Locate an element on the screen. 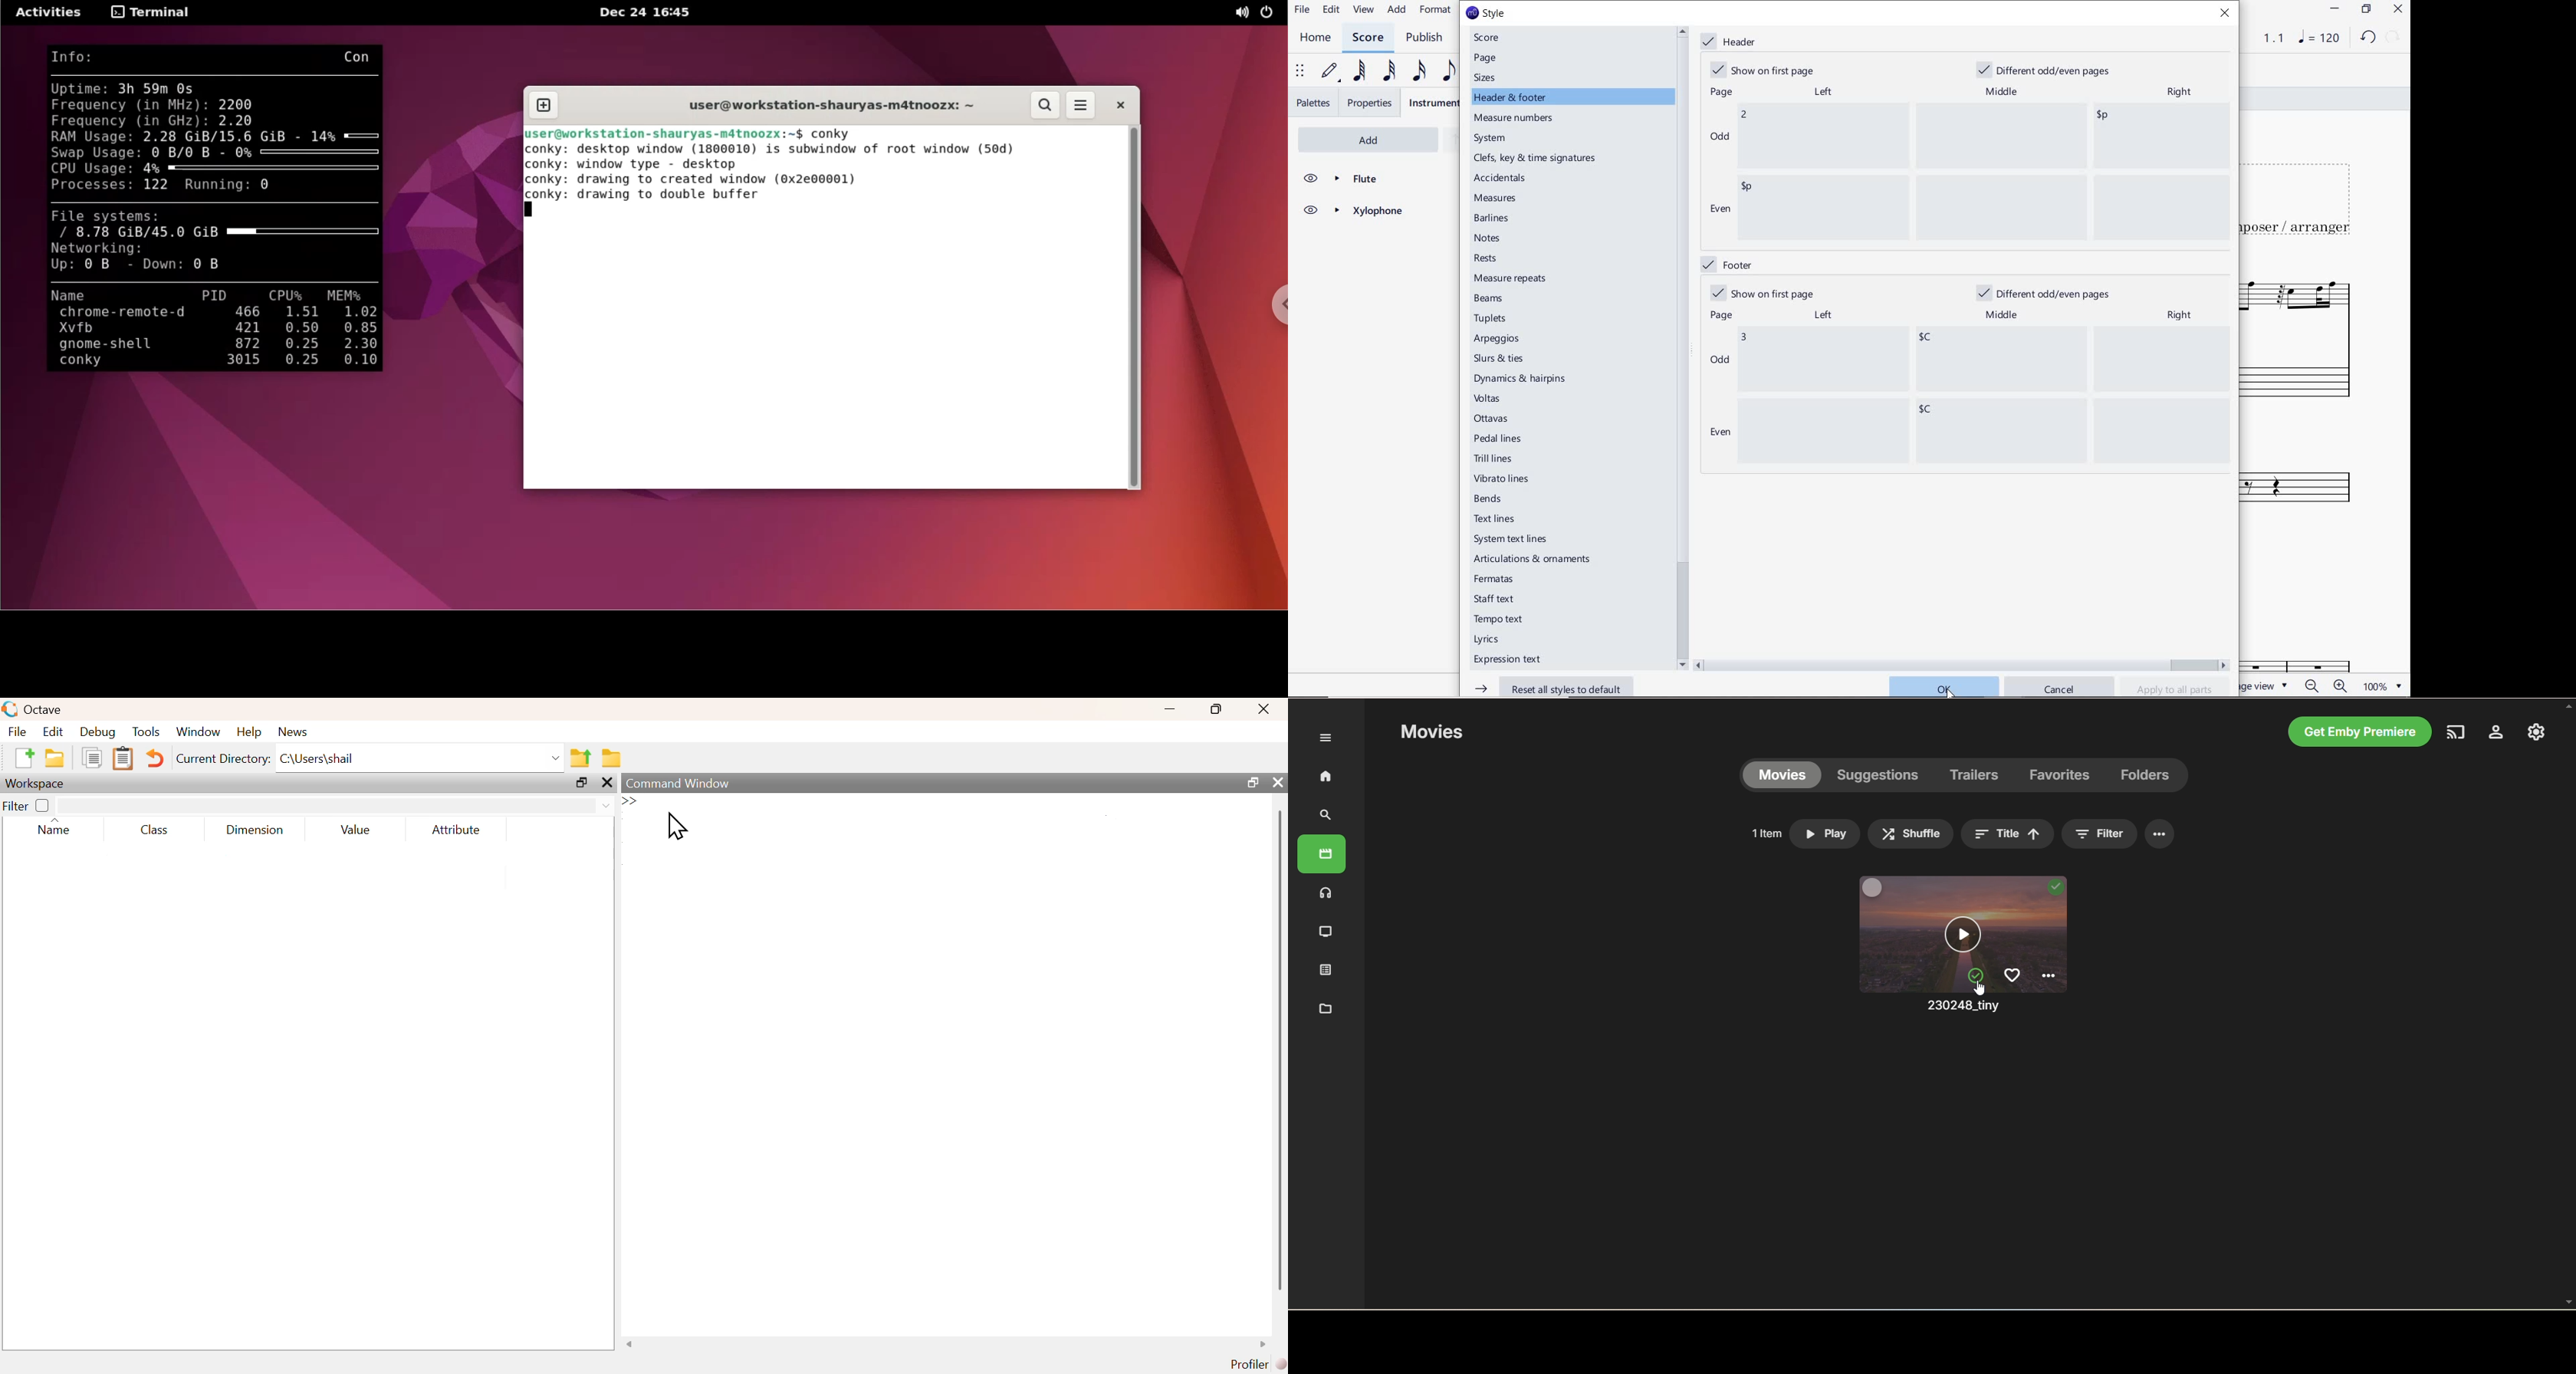 Image resolution: width=2576 pixels, height=1400 pixels. UNDO is located at coordinates (2367, 38).